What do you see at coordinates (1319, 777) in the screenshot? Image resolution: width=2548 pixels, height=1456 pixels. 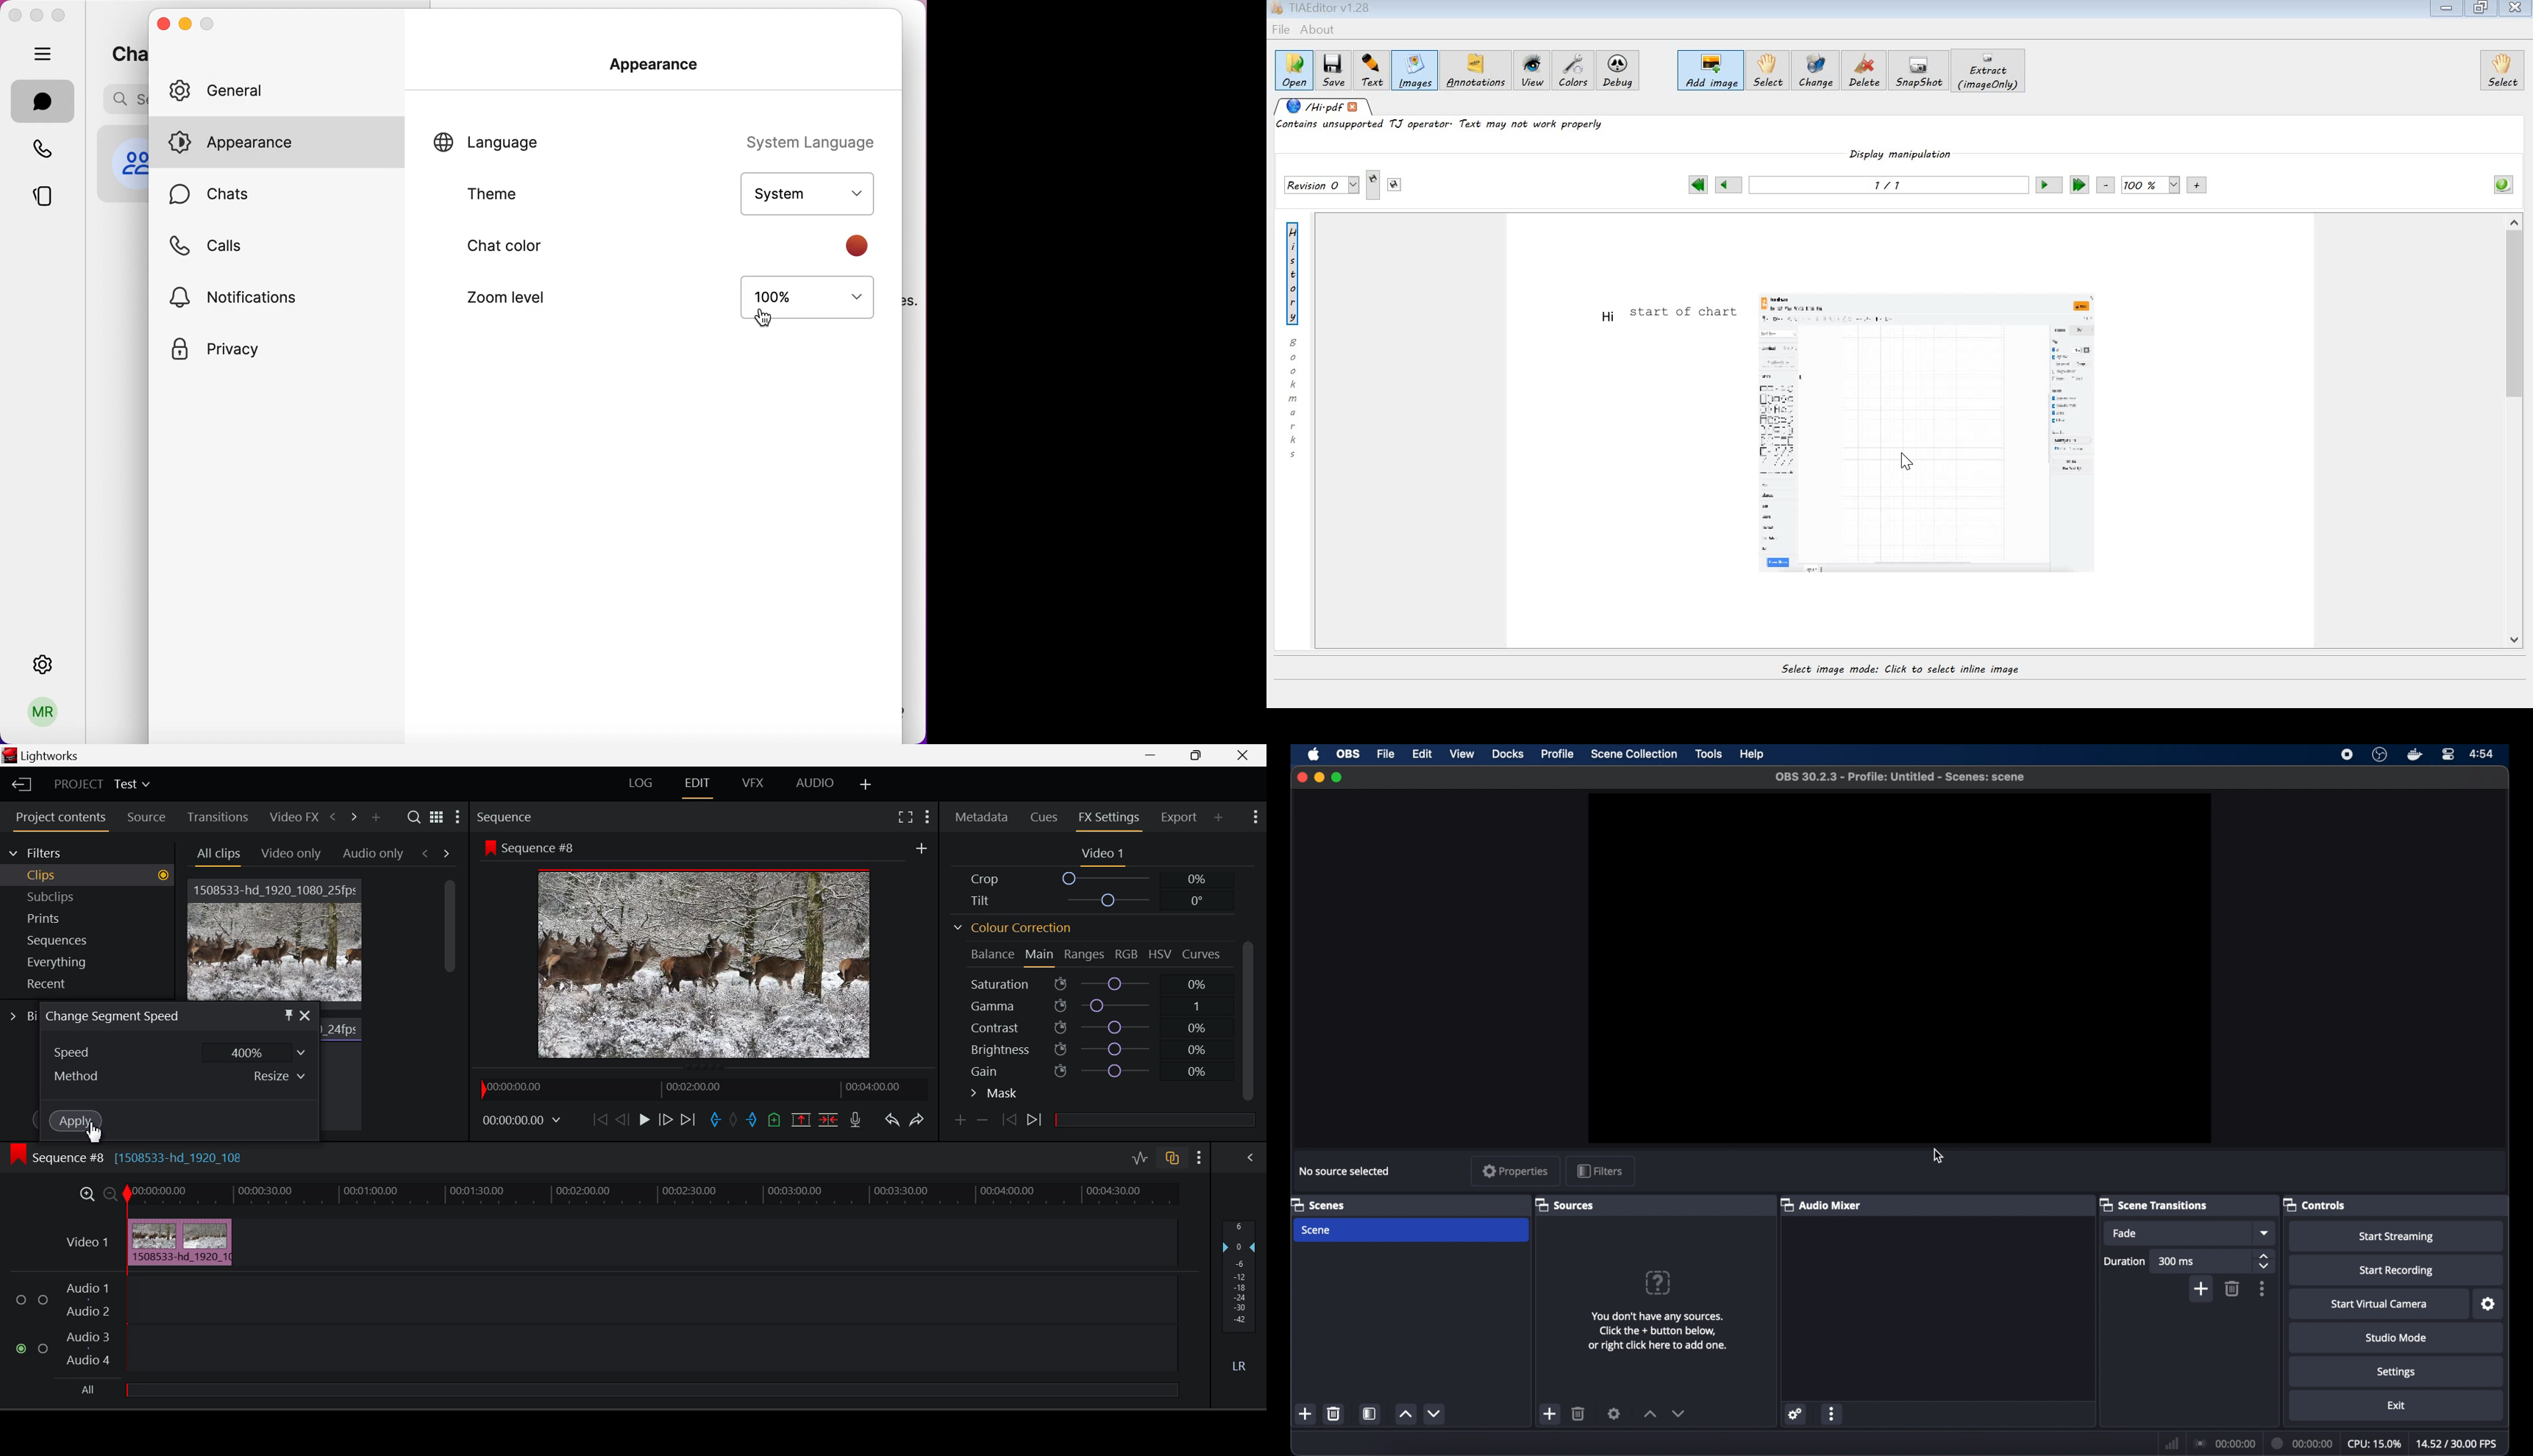 I see `minimize` at bounding box center [1319, 777].